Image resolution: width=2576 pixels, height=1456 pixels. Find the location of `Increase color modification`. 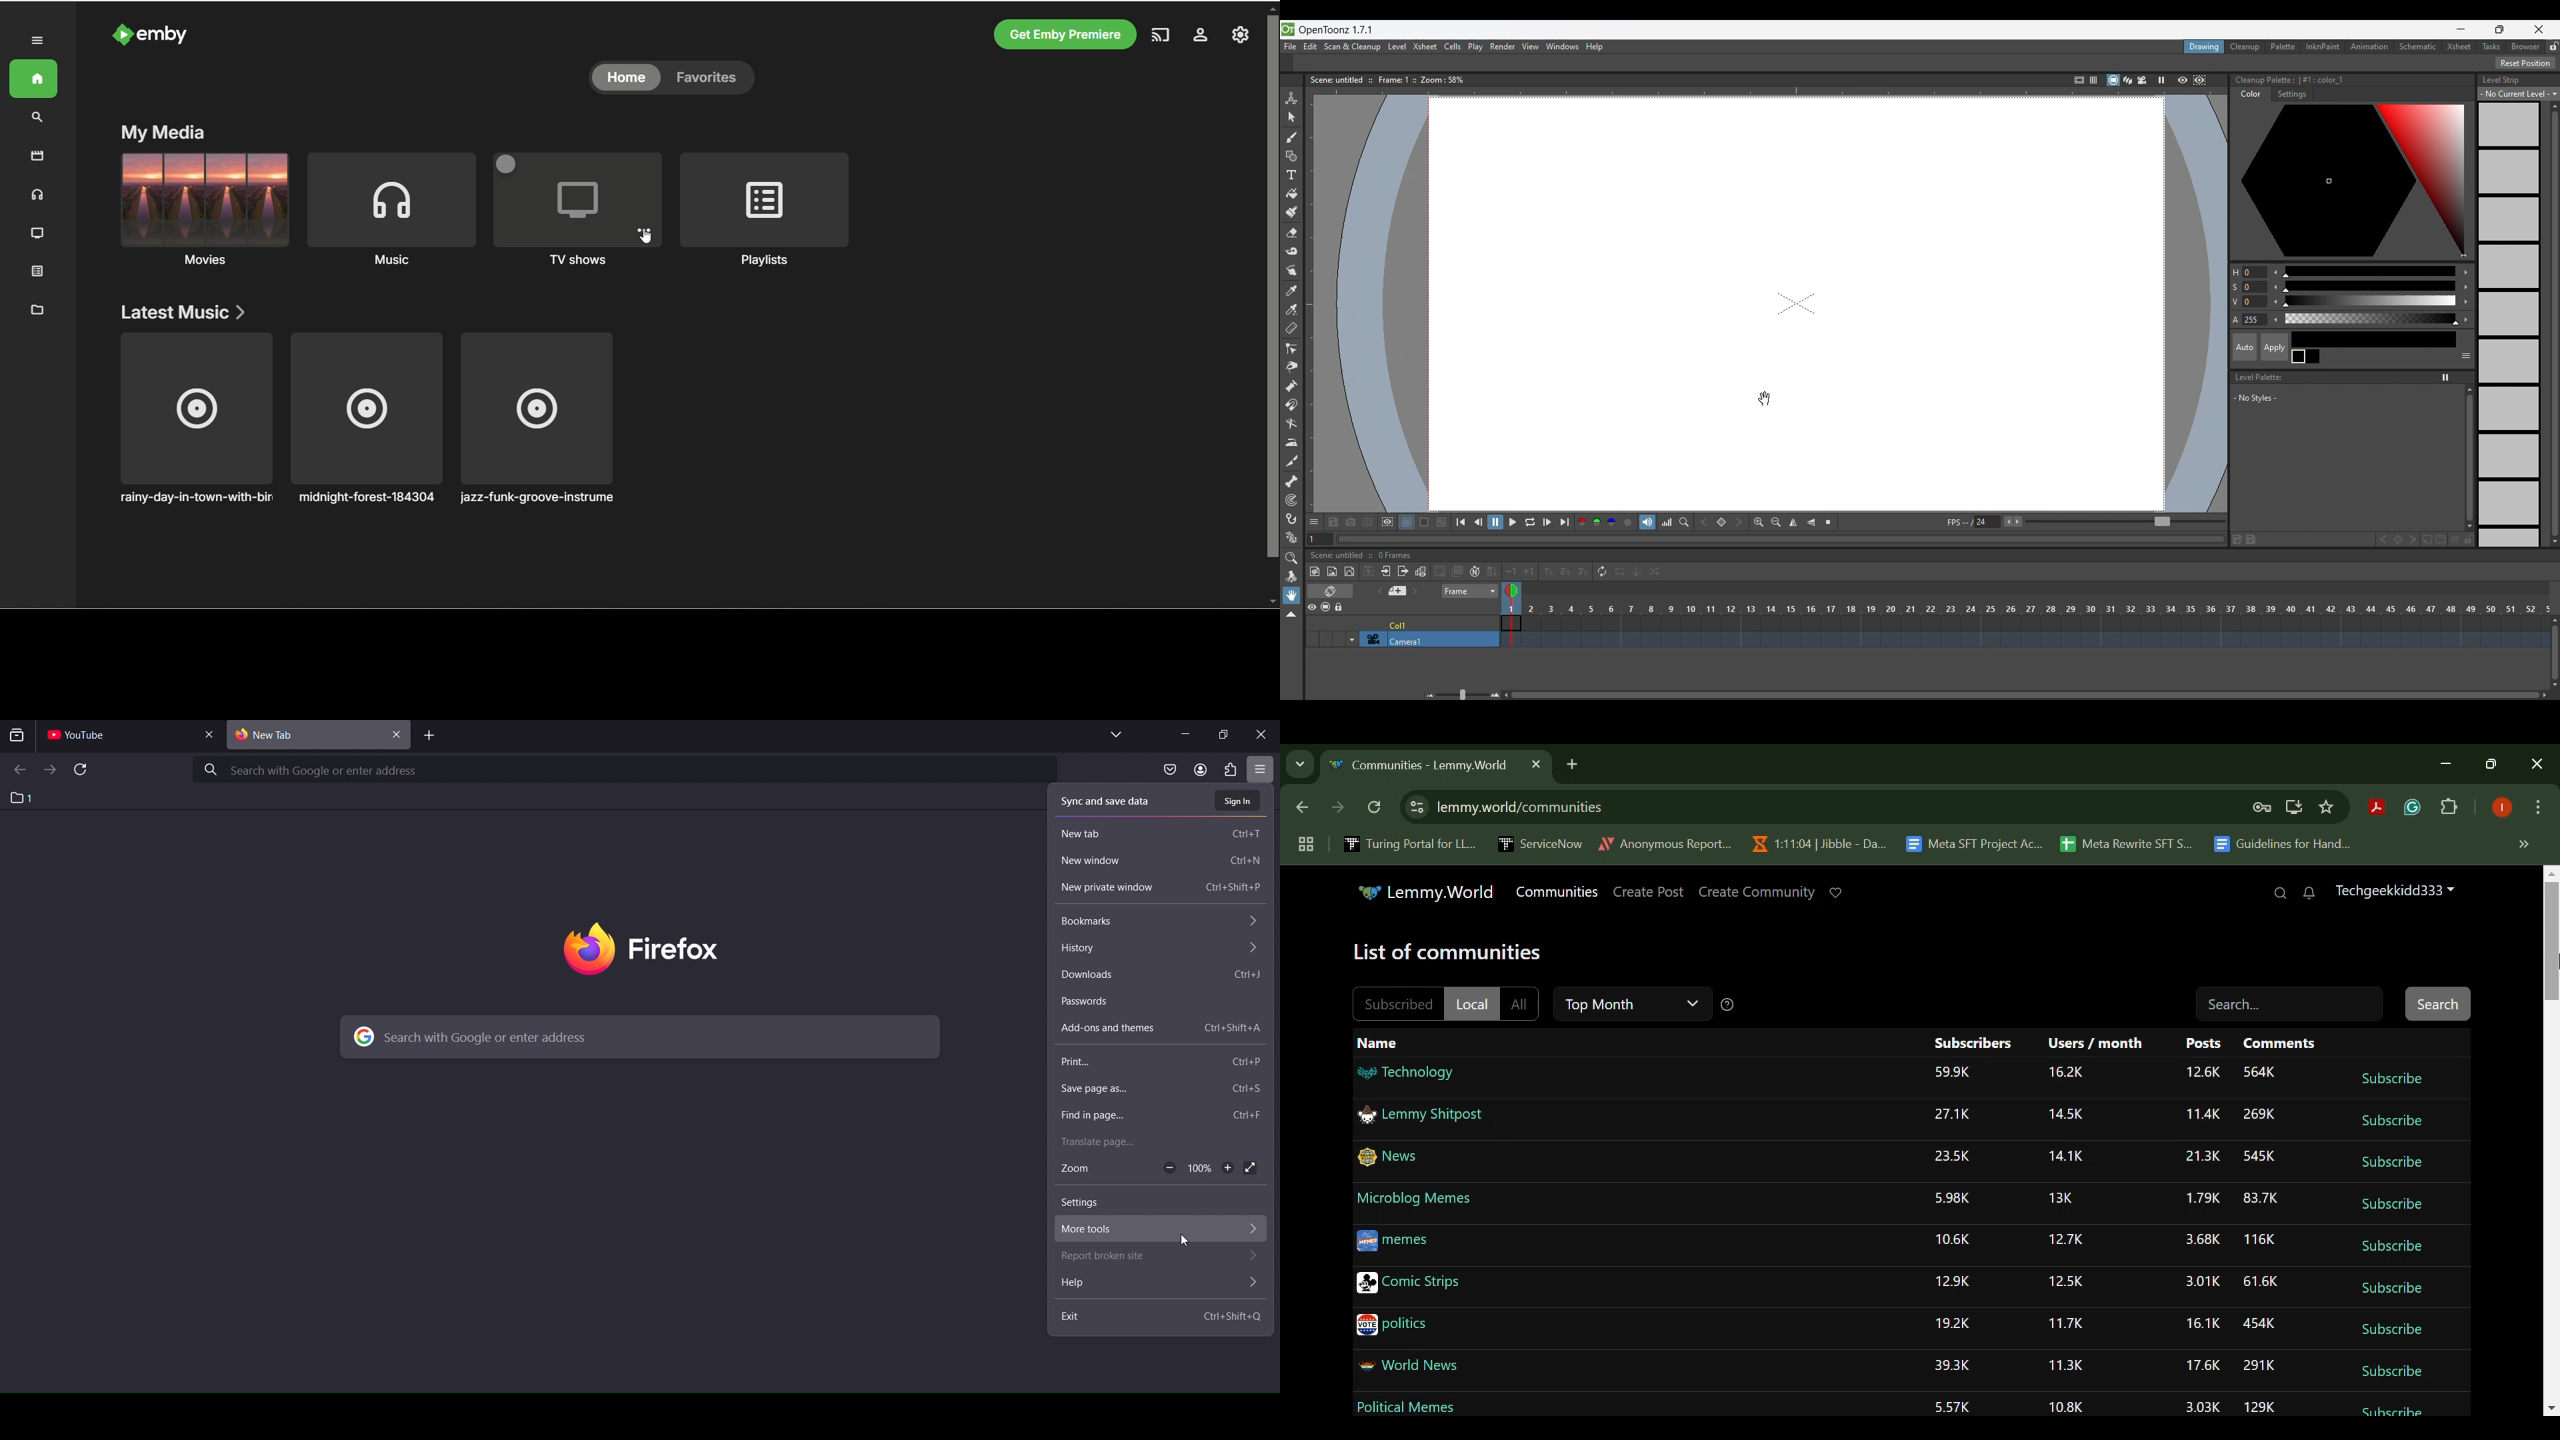

Increase color modification is located at coordinates (2466, 296).